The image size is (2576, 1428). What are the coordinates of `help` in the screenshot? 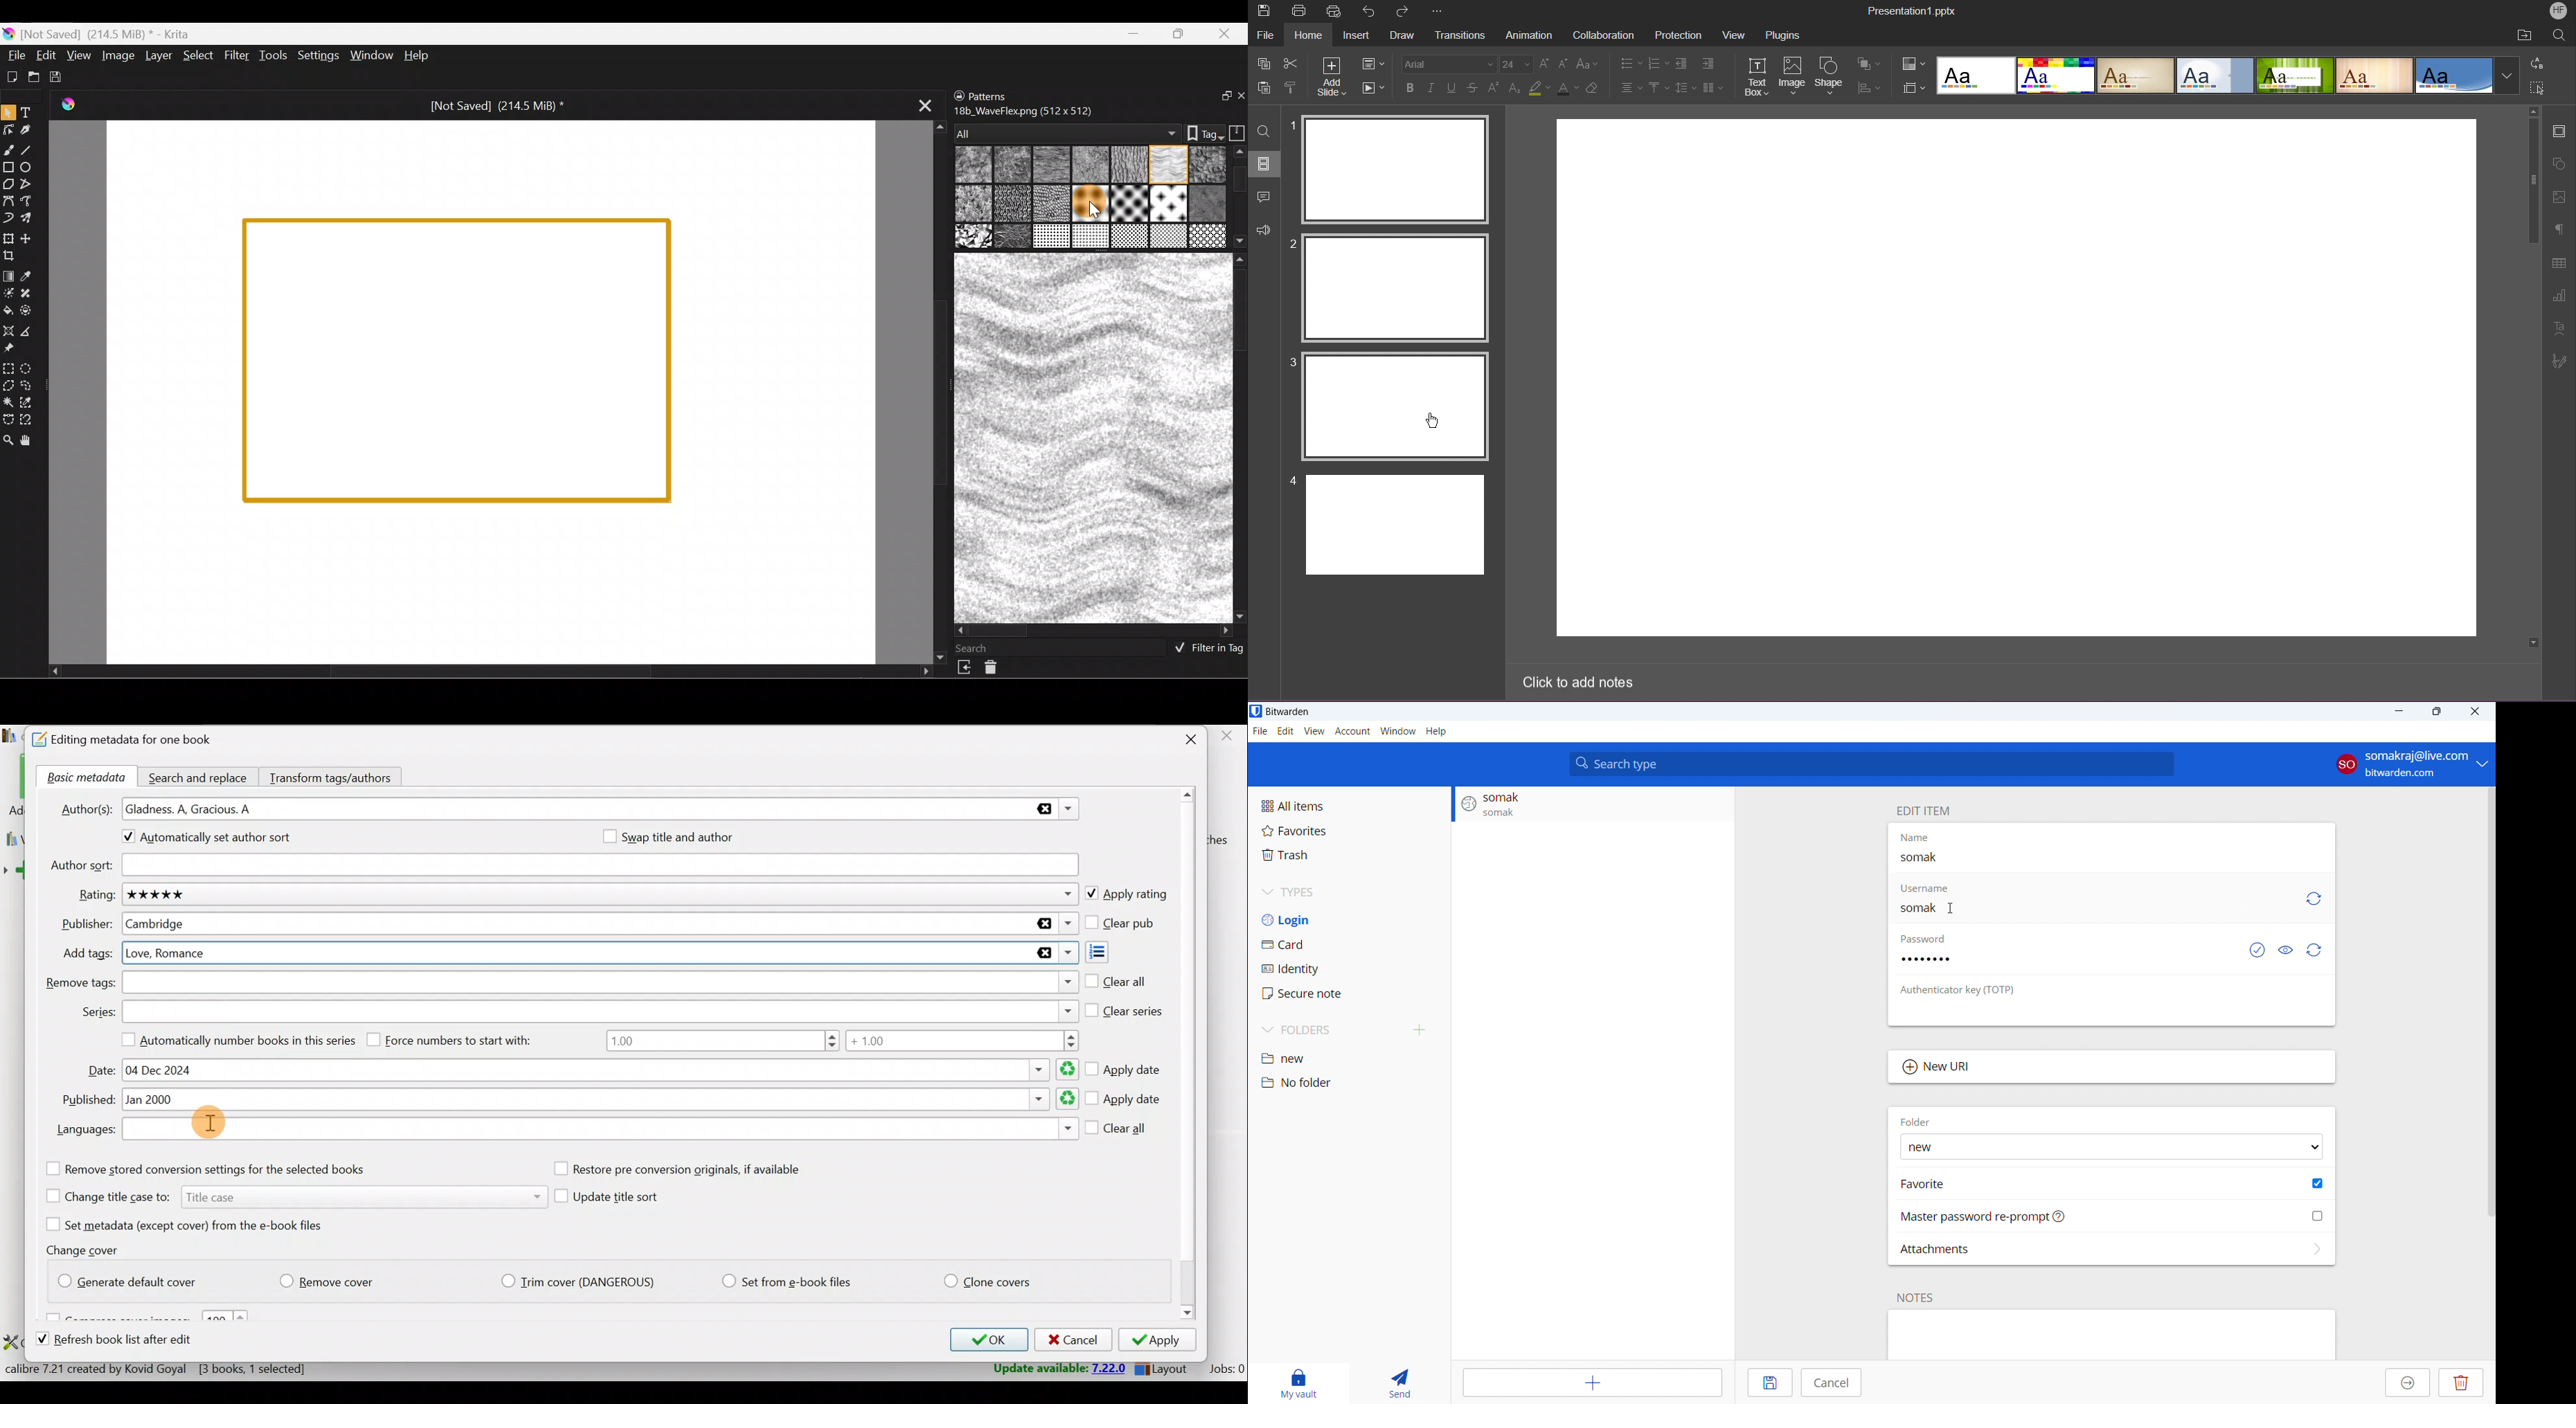 It's located at (1436, 731).